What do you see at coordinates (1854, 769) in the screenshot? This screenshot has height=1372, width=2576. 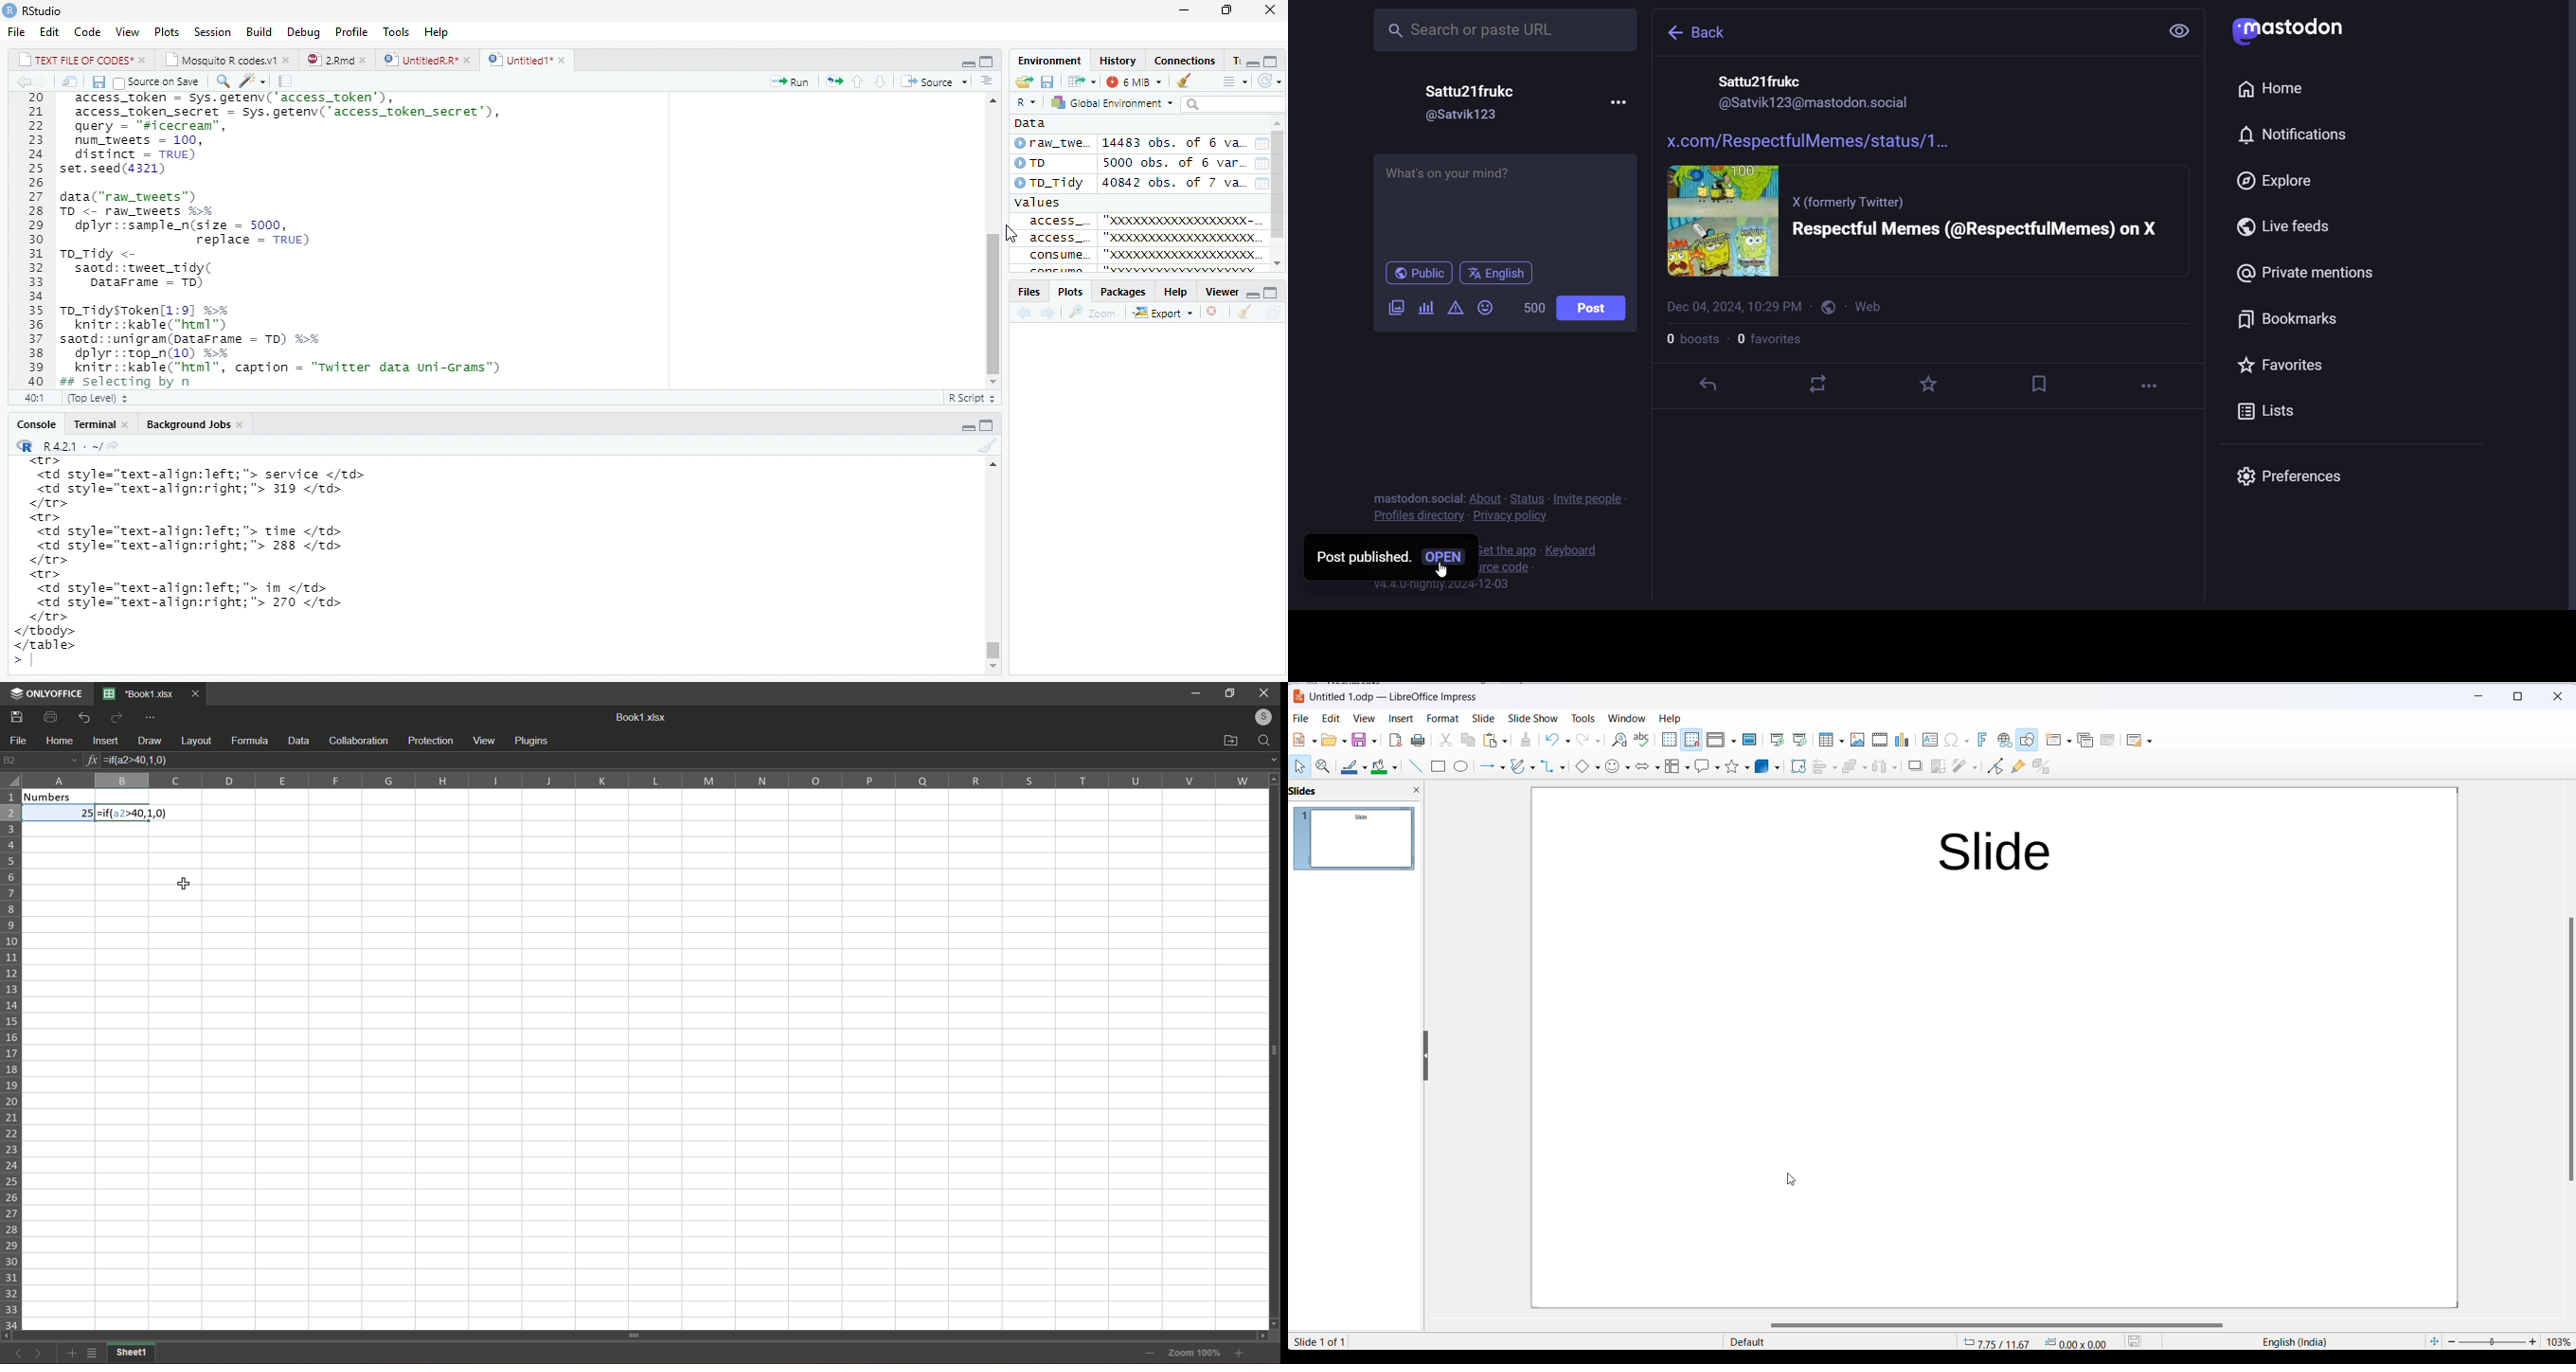 I see `arange` at bounding box center [1854, 769].